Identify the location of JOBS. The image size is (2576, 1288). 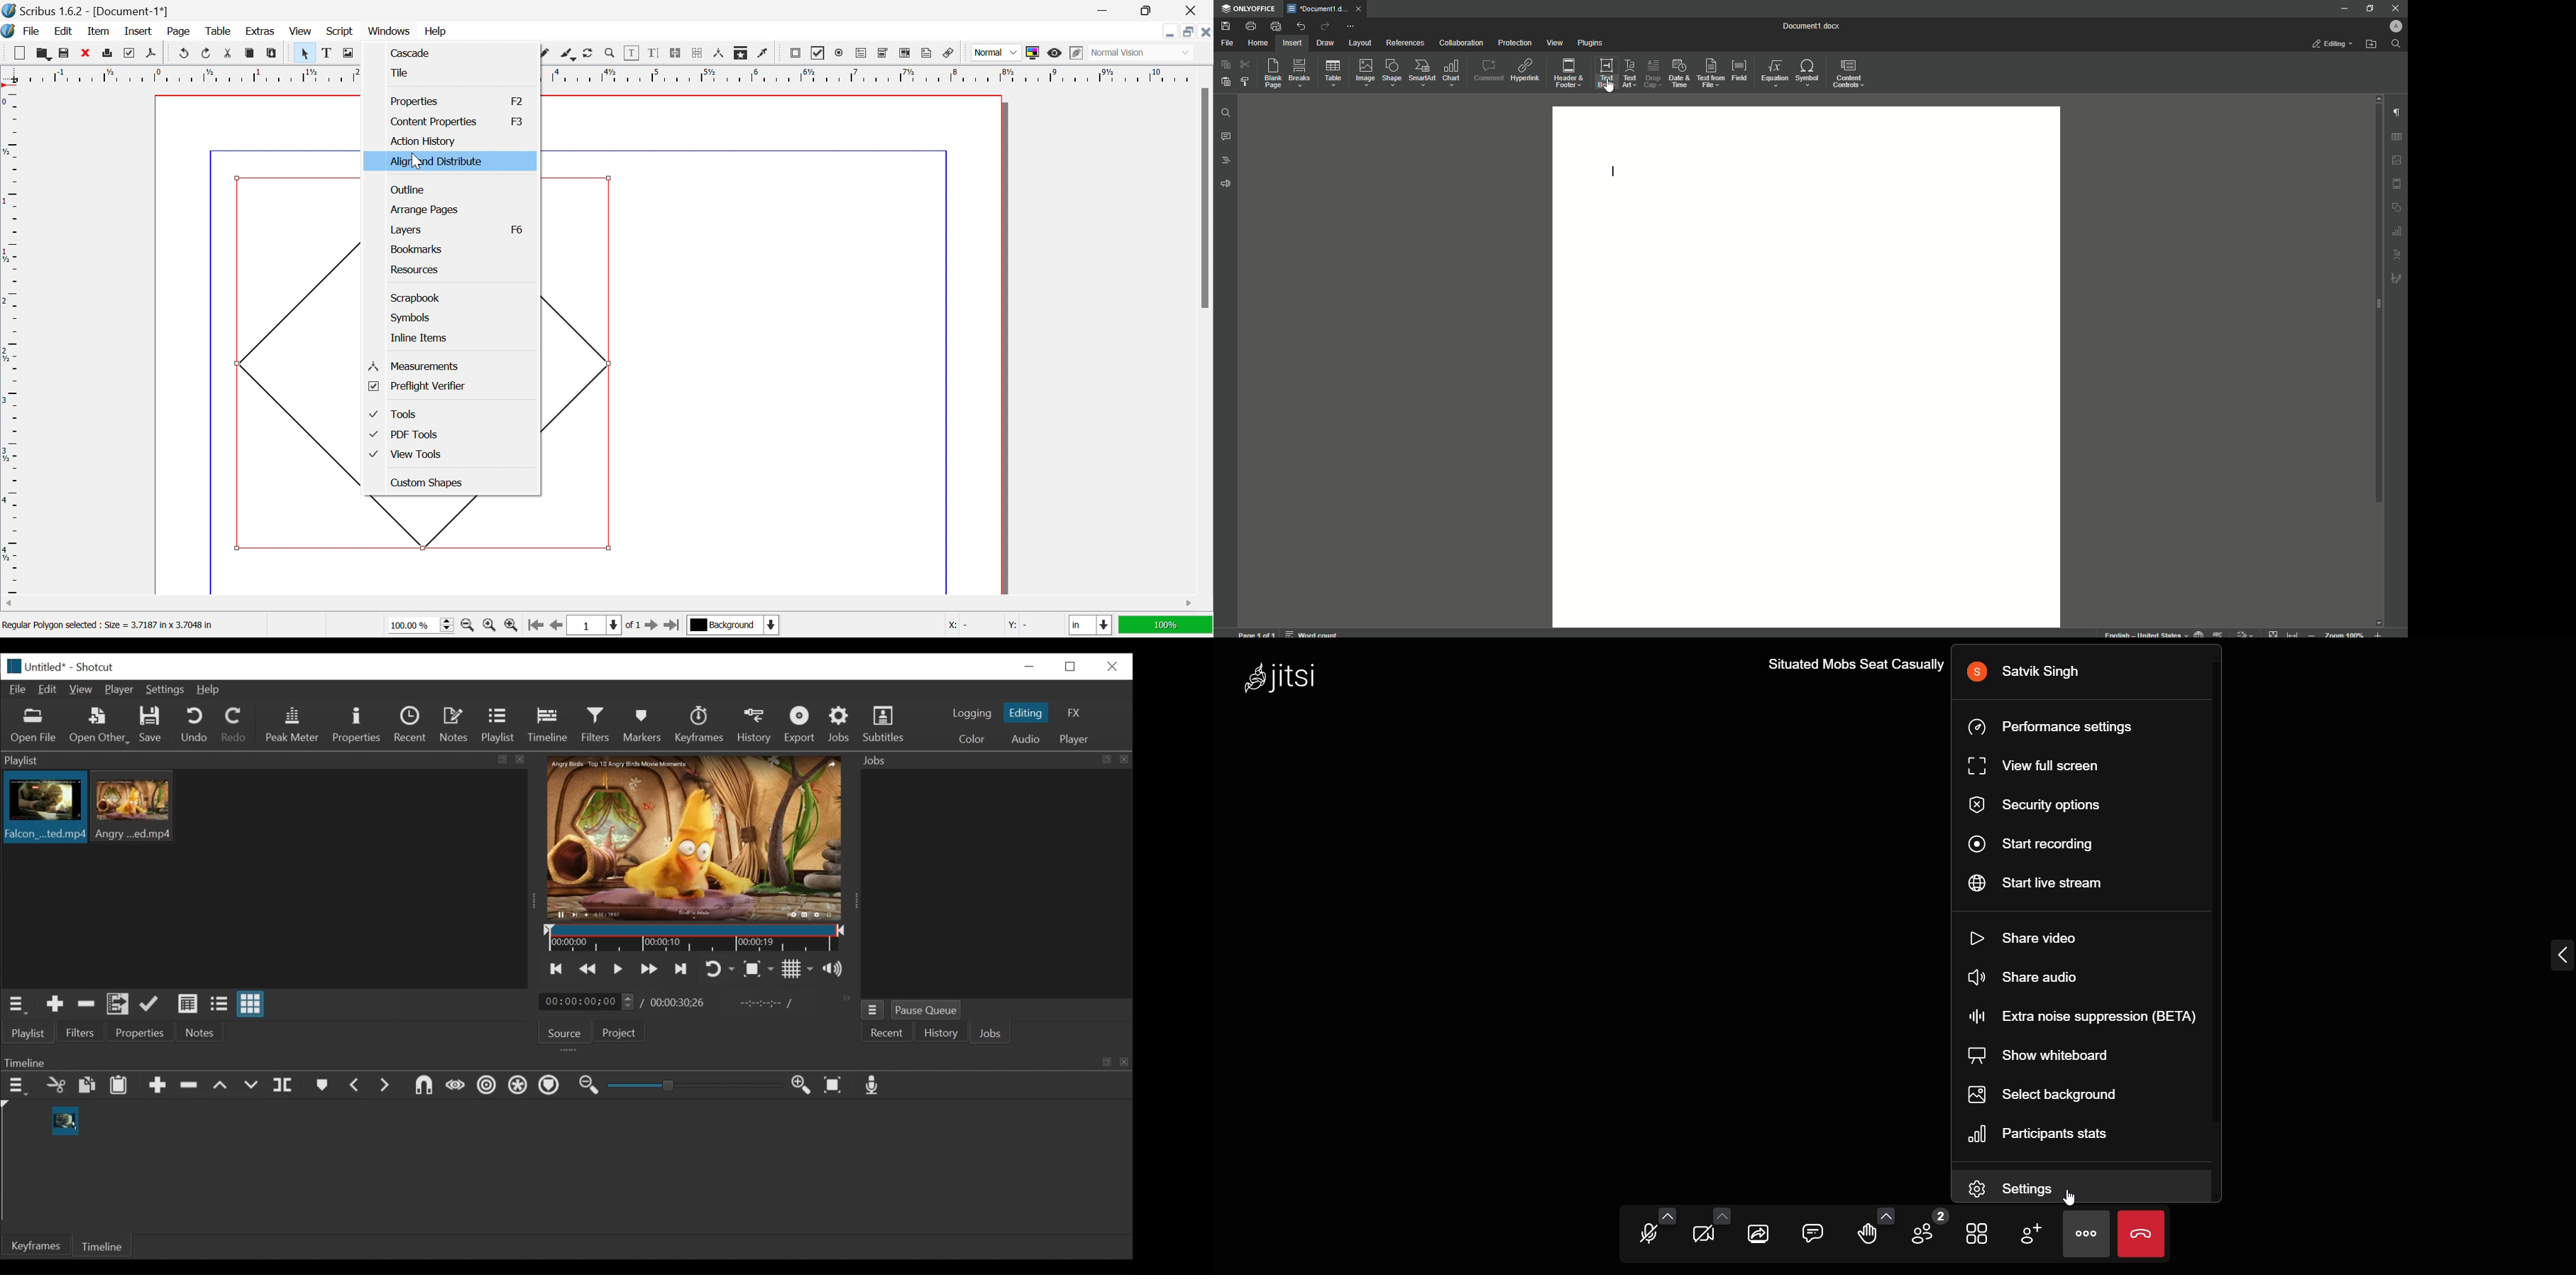
(992, 1035).